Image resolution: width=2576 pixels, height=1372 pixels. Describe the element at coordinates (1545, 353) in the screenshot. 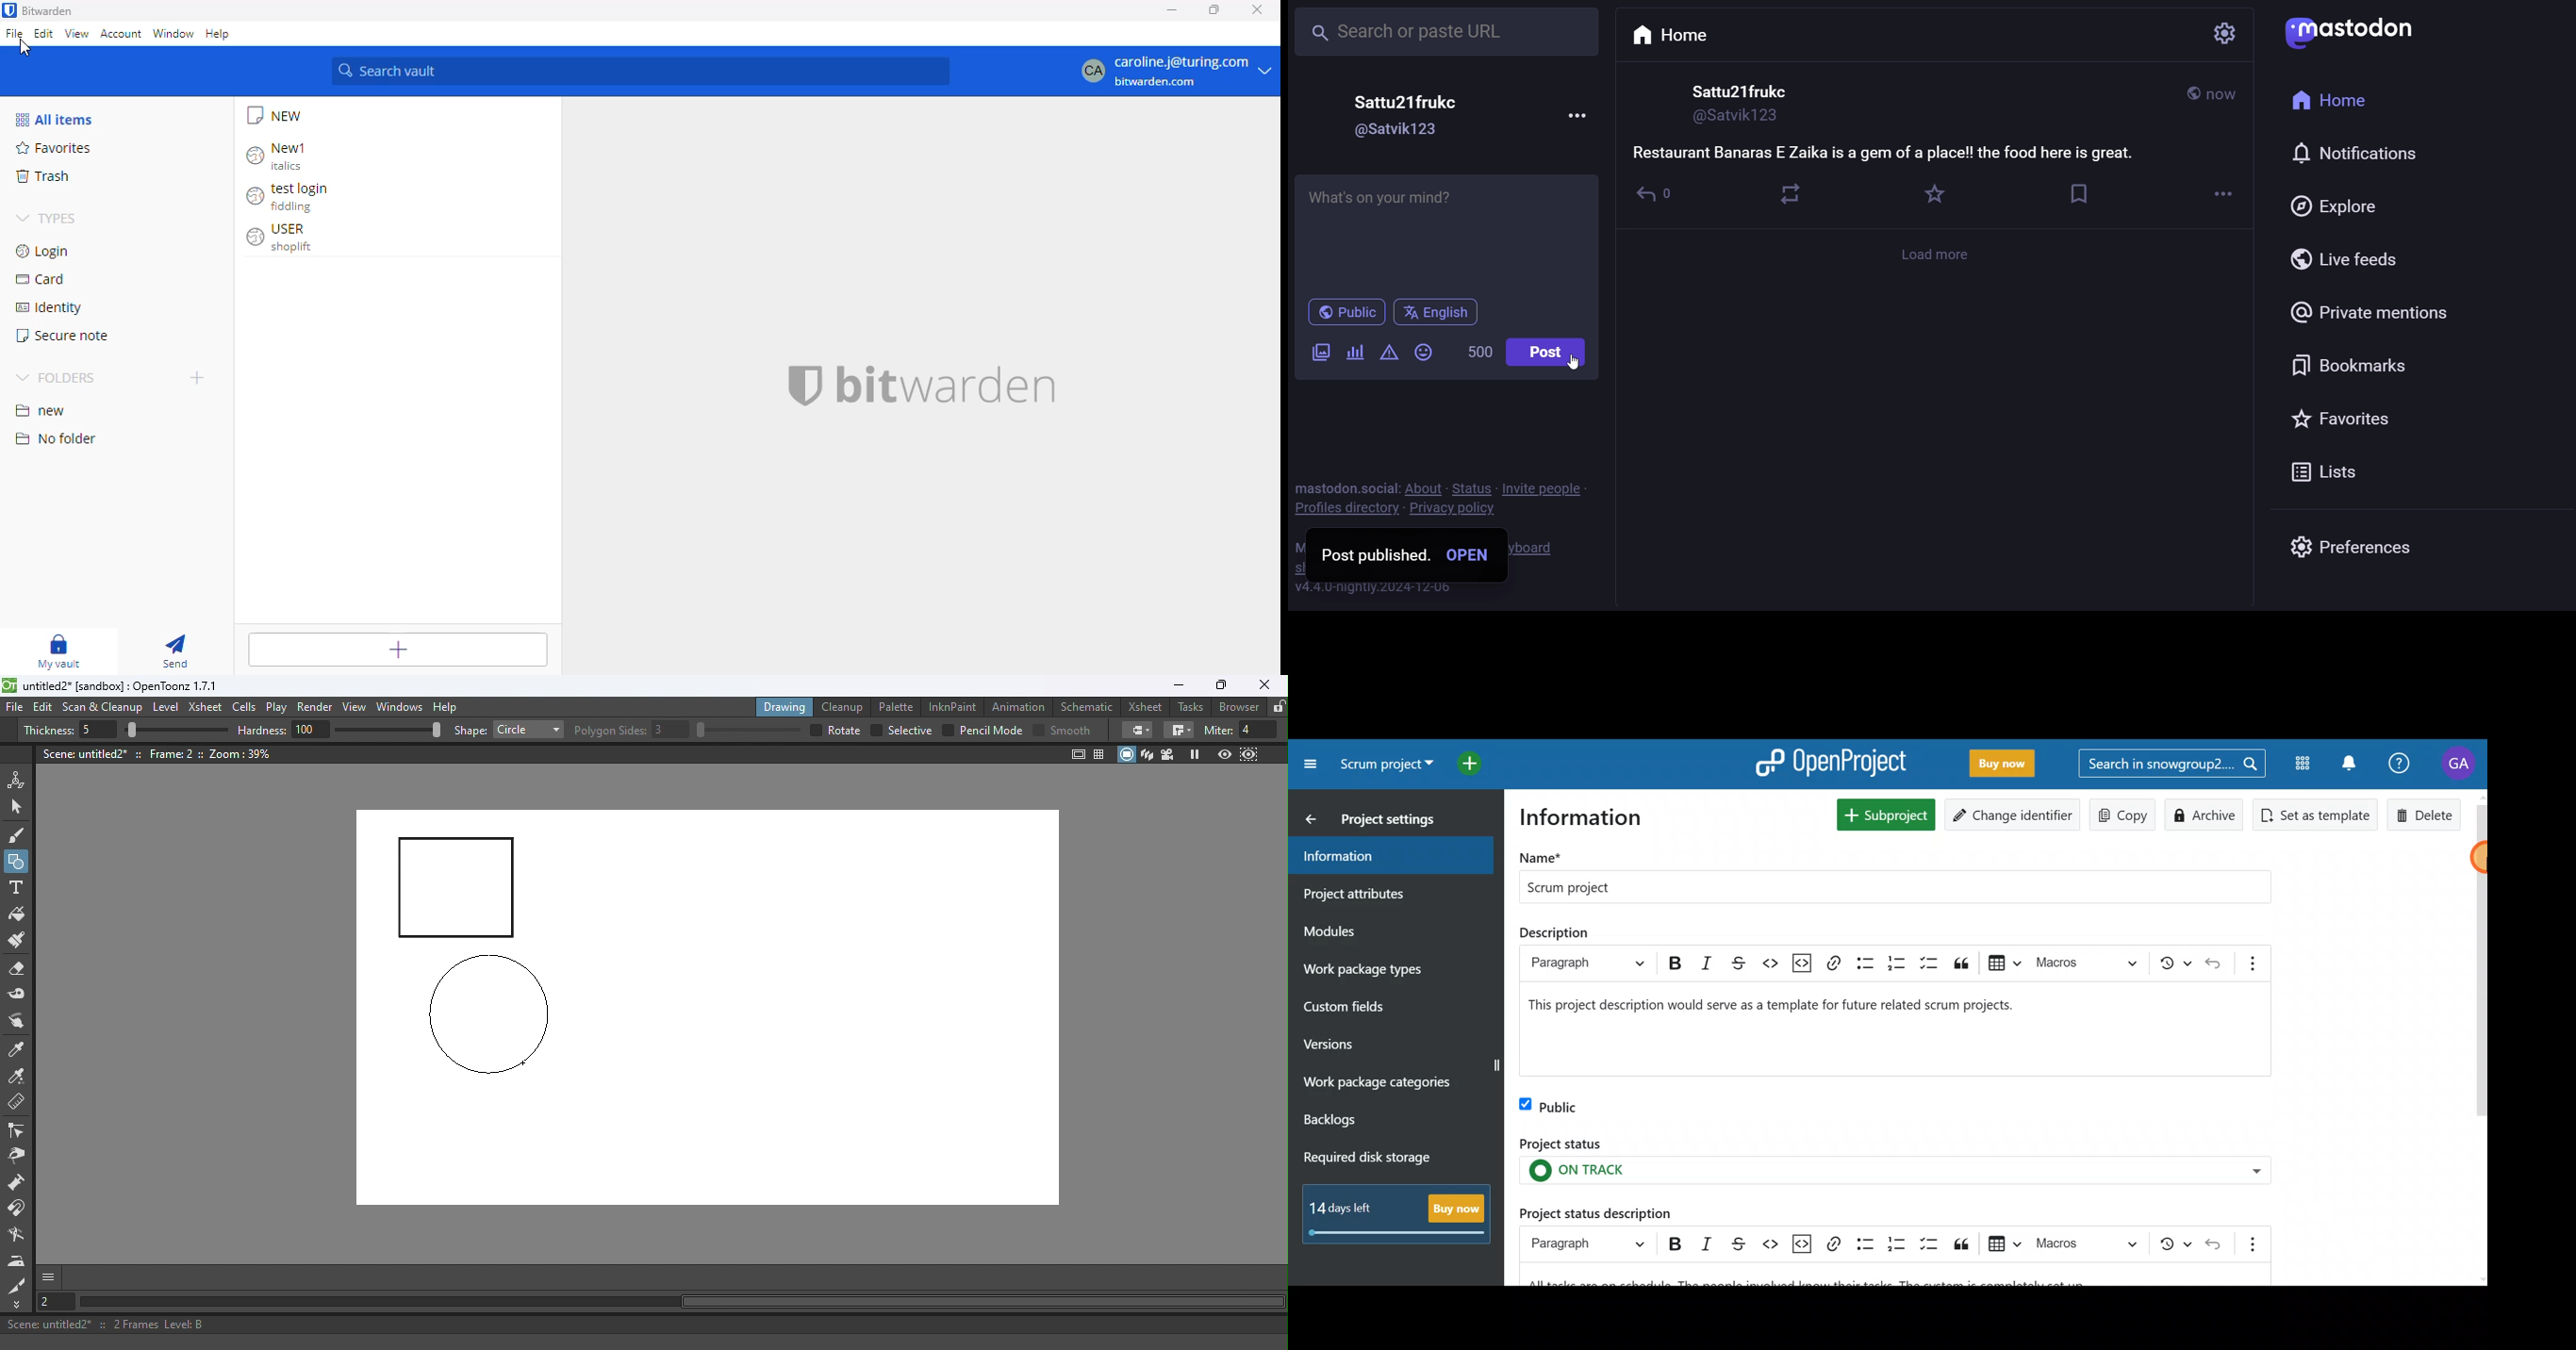

I see `Post` at that location.